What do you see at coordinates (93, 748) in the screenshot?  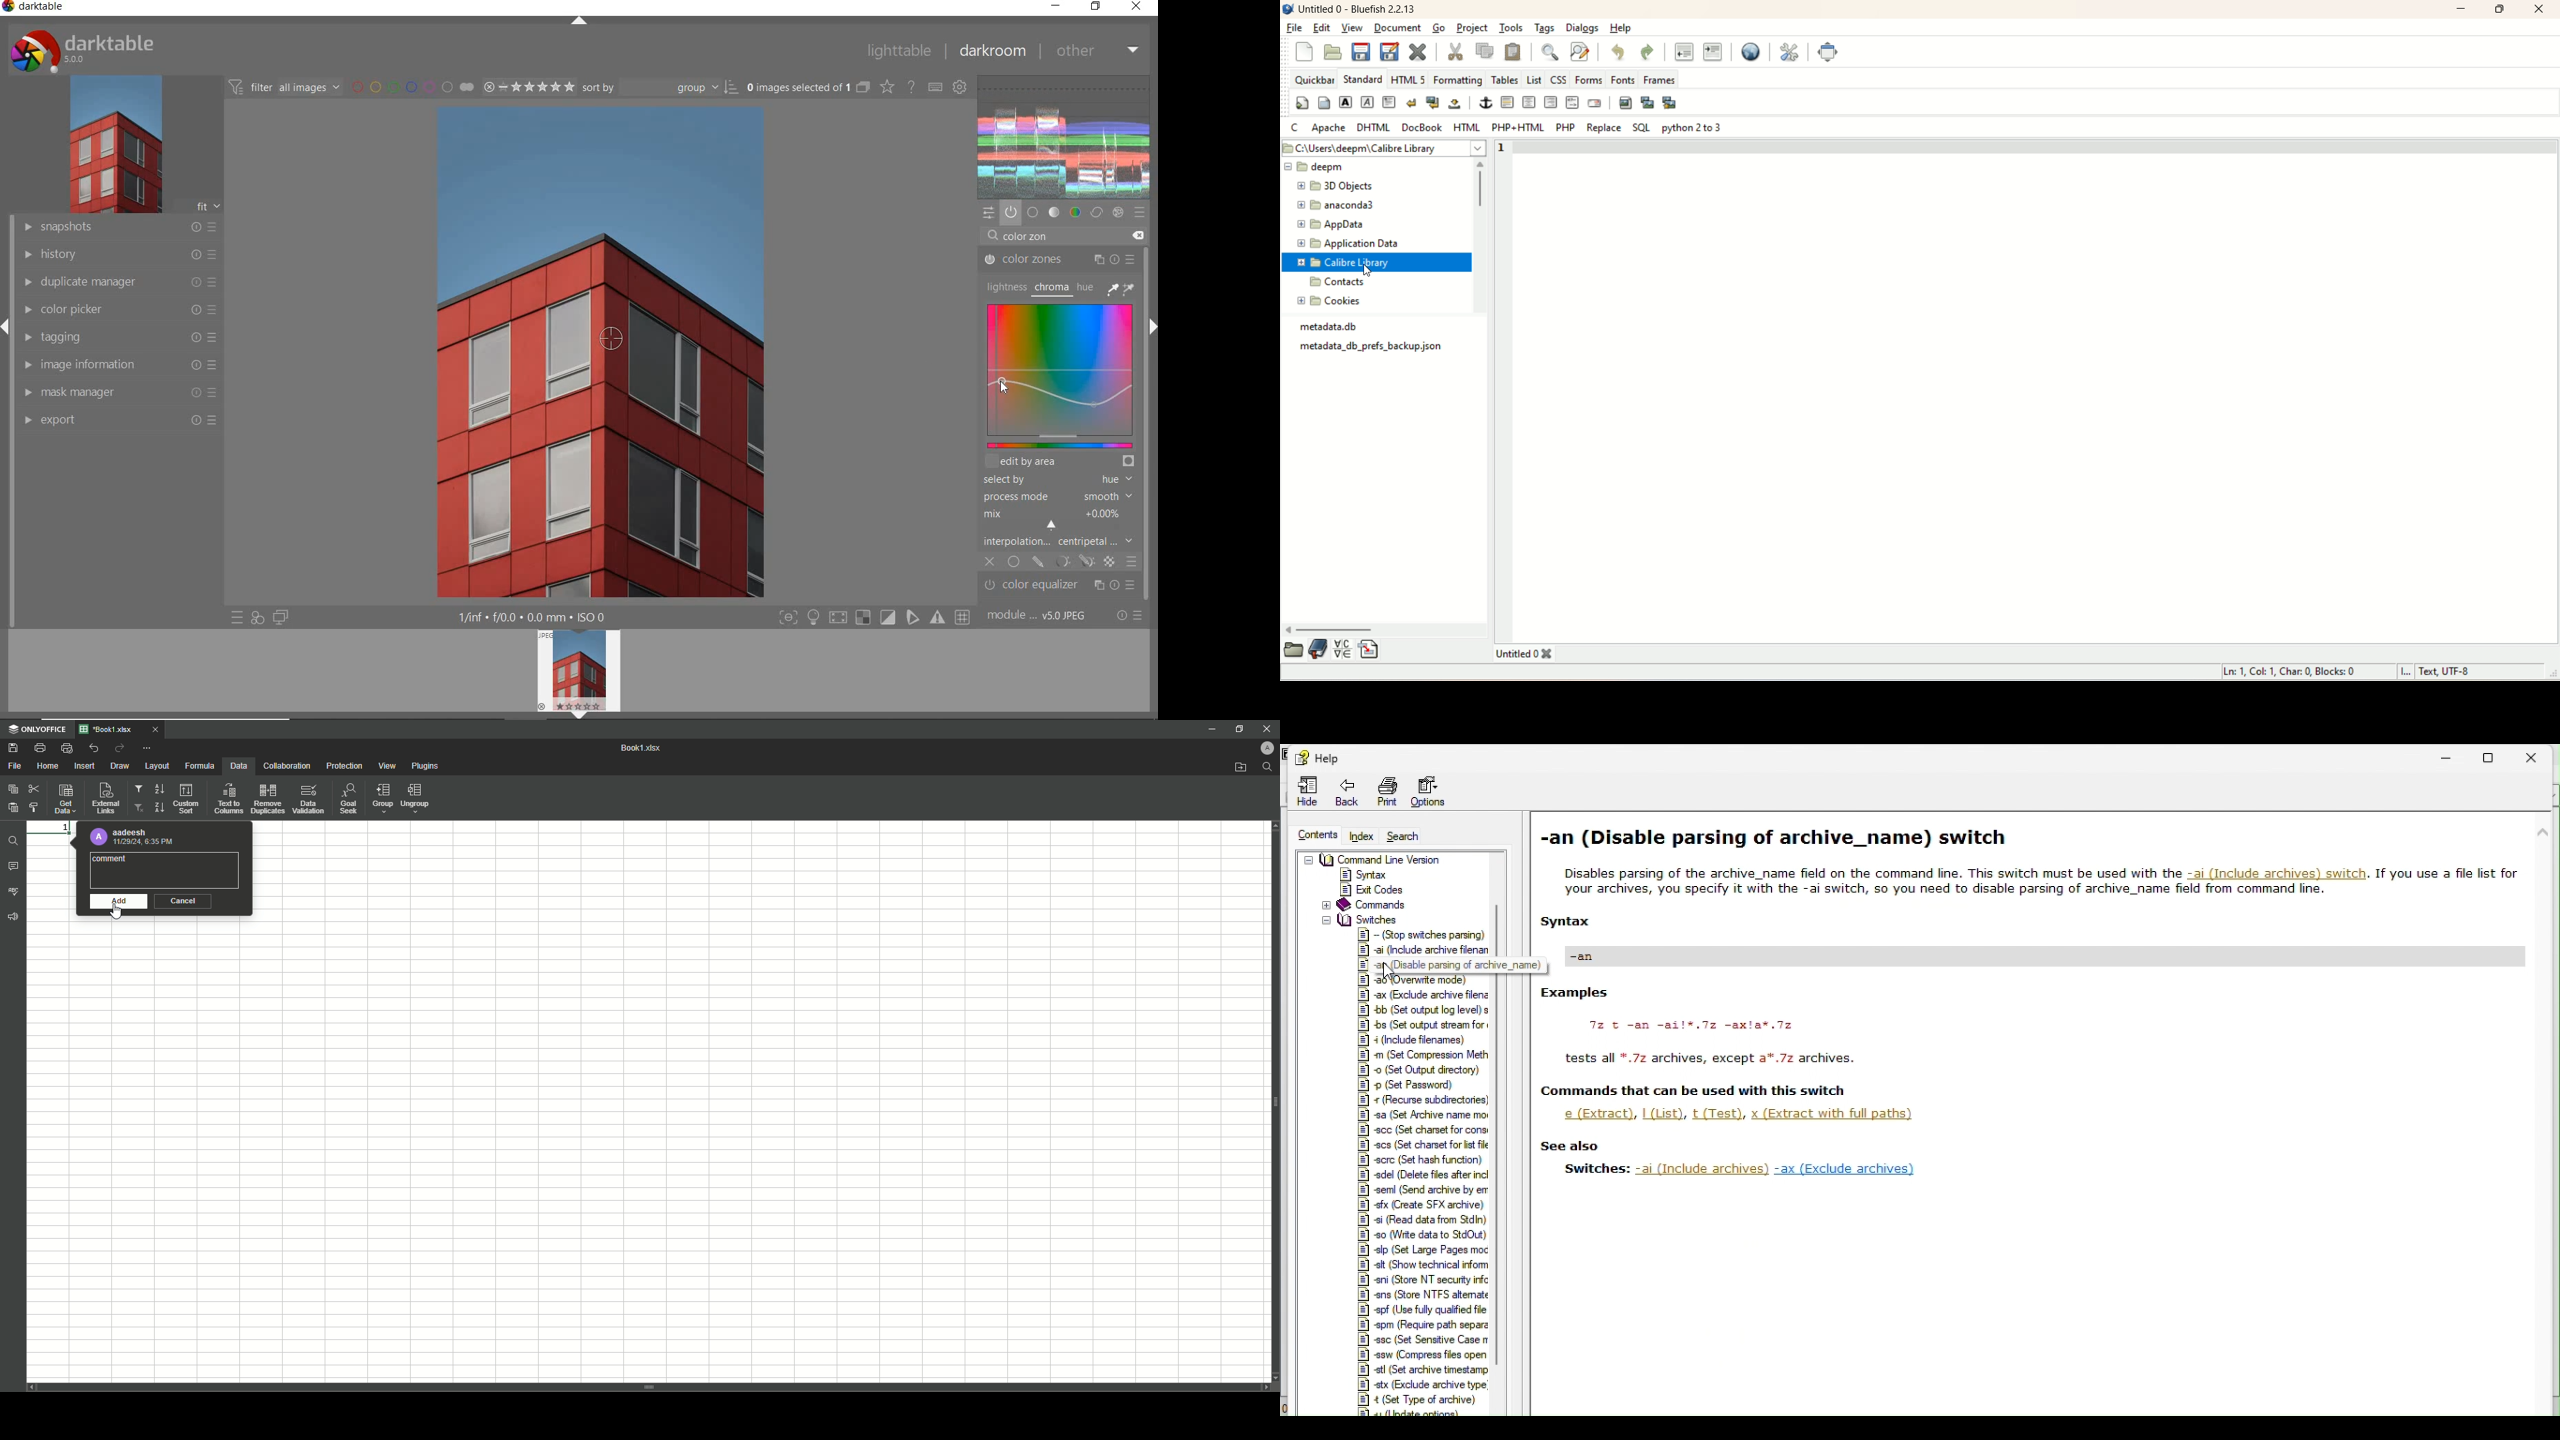 I see `Undo` at bounding box center [93, 748].